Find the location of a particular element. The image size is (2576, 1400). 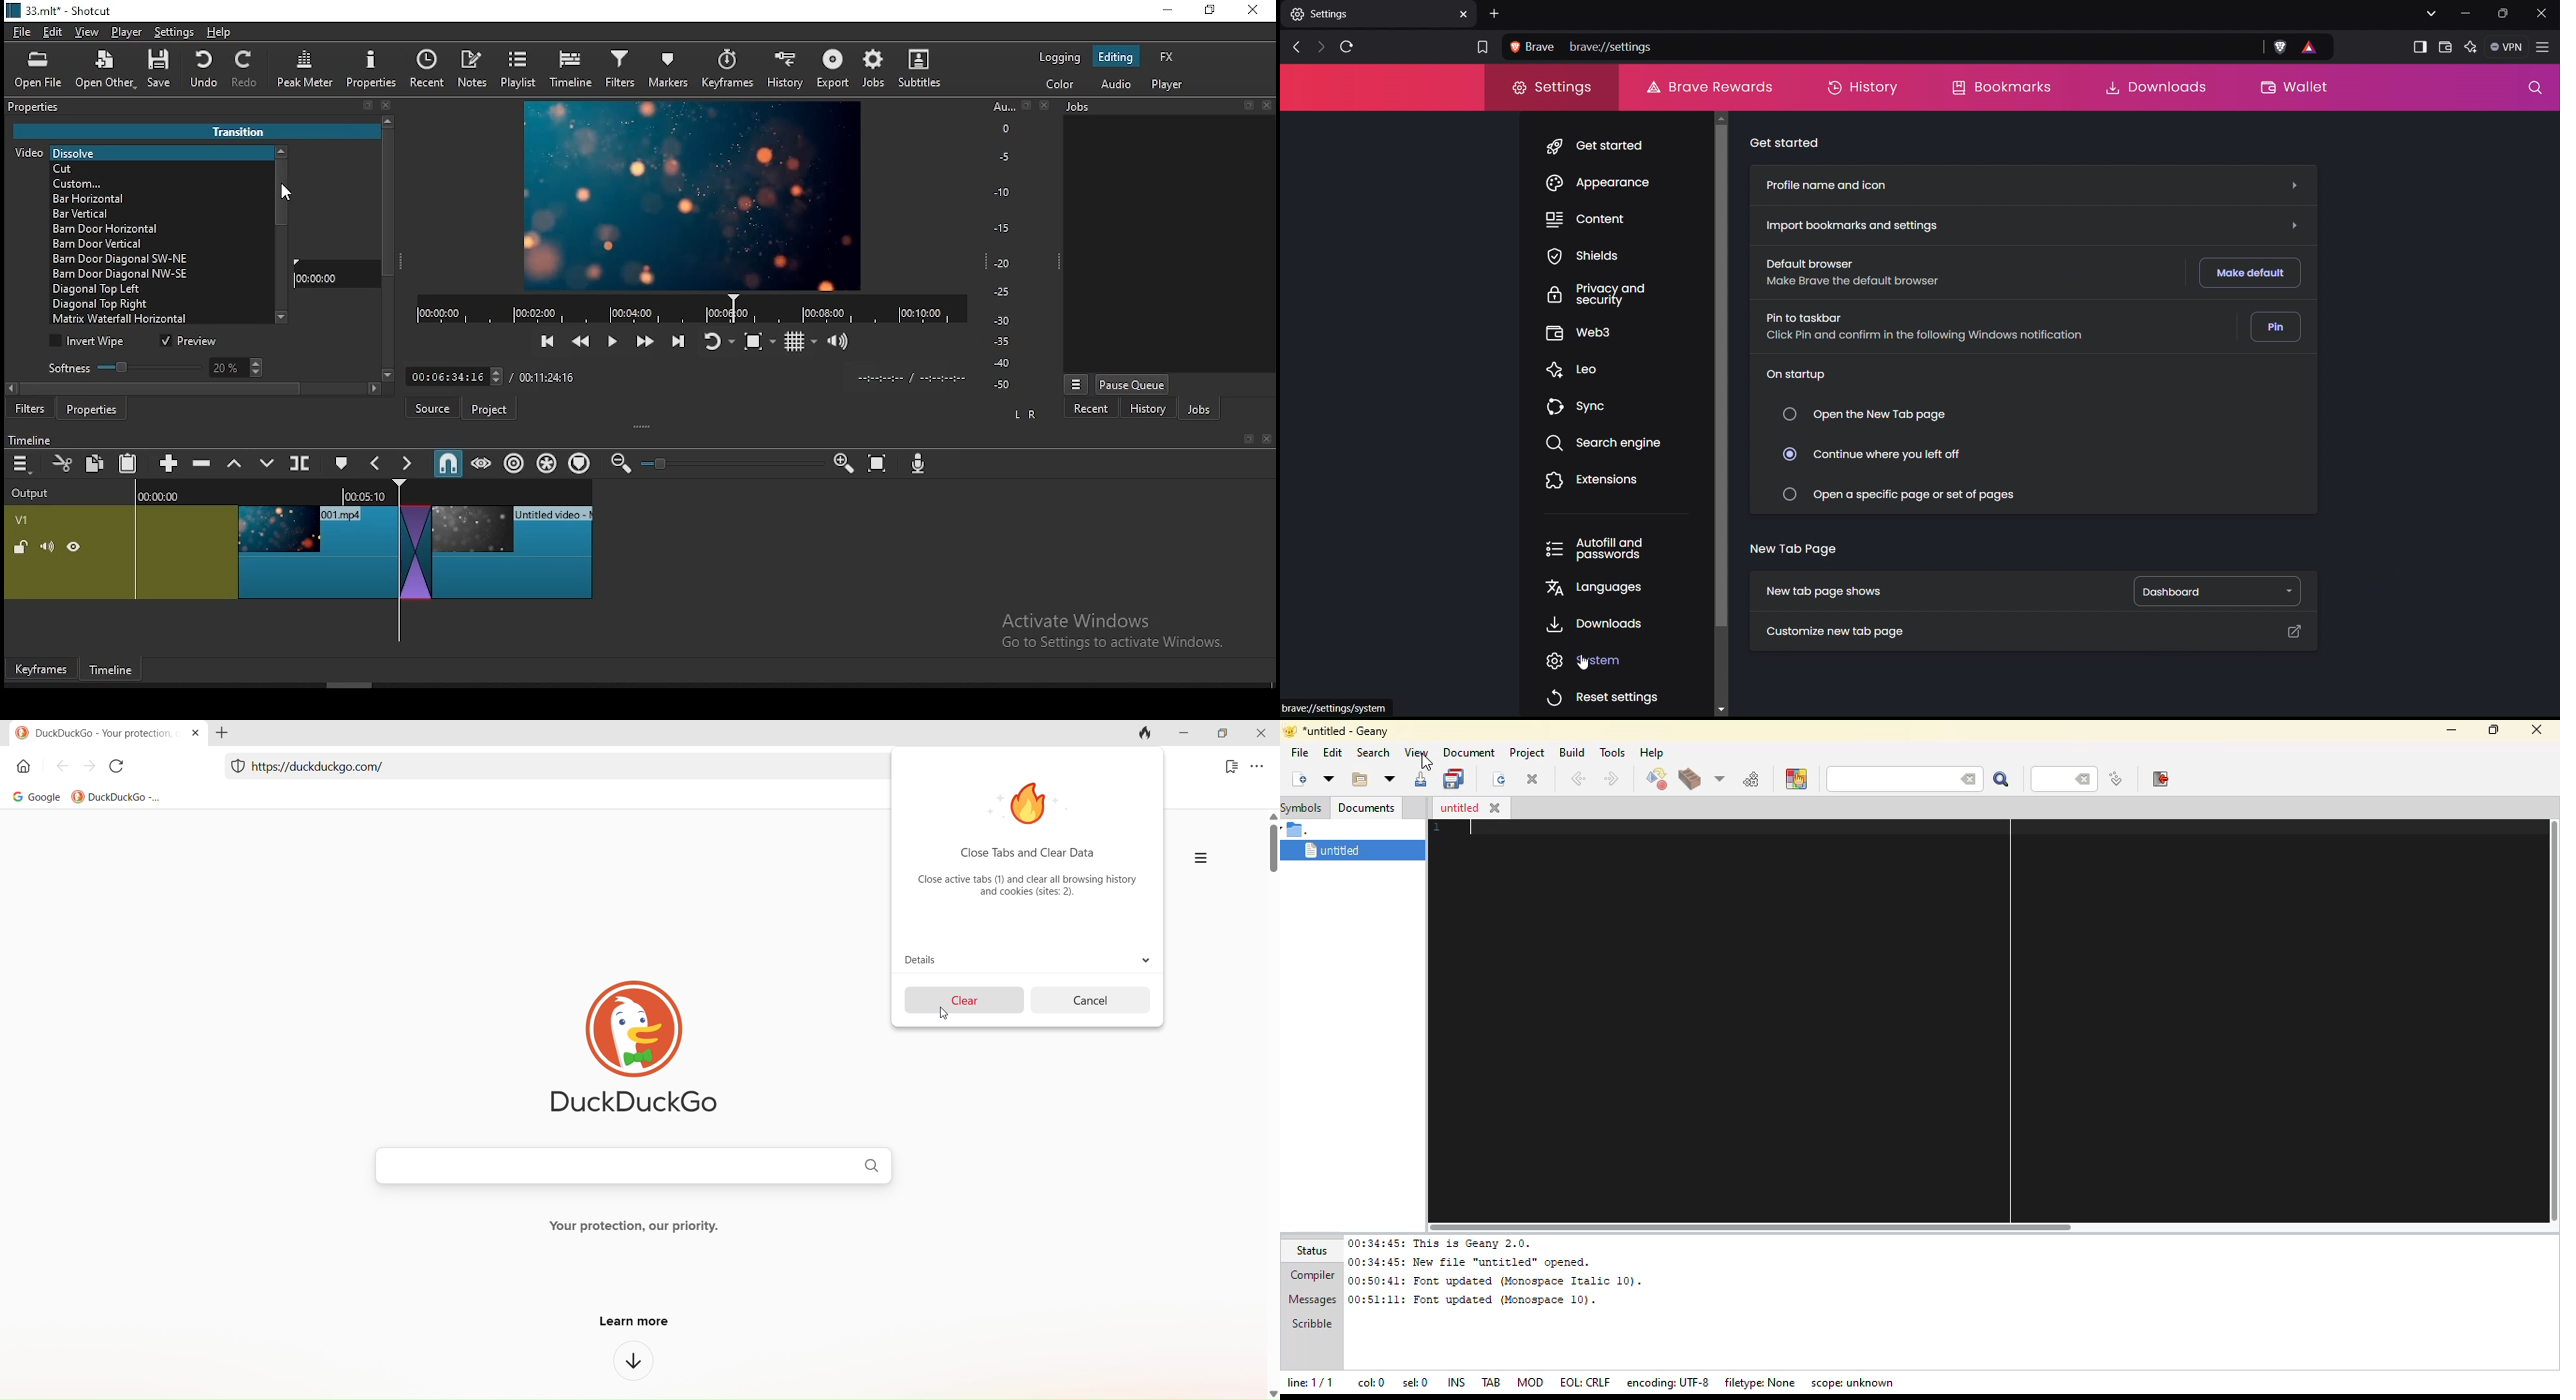

Source is located at coordinates (430, 408).